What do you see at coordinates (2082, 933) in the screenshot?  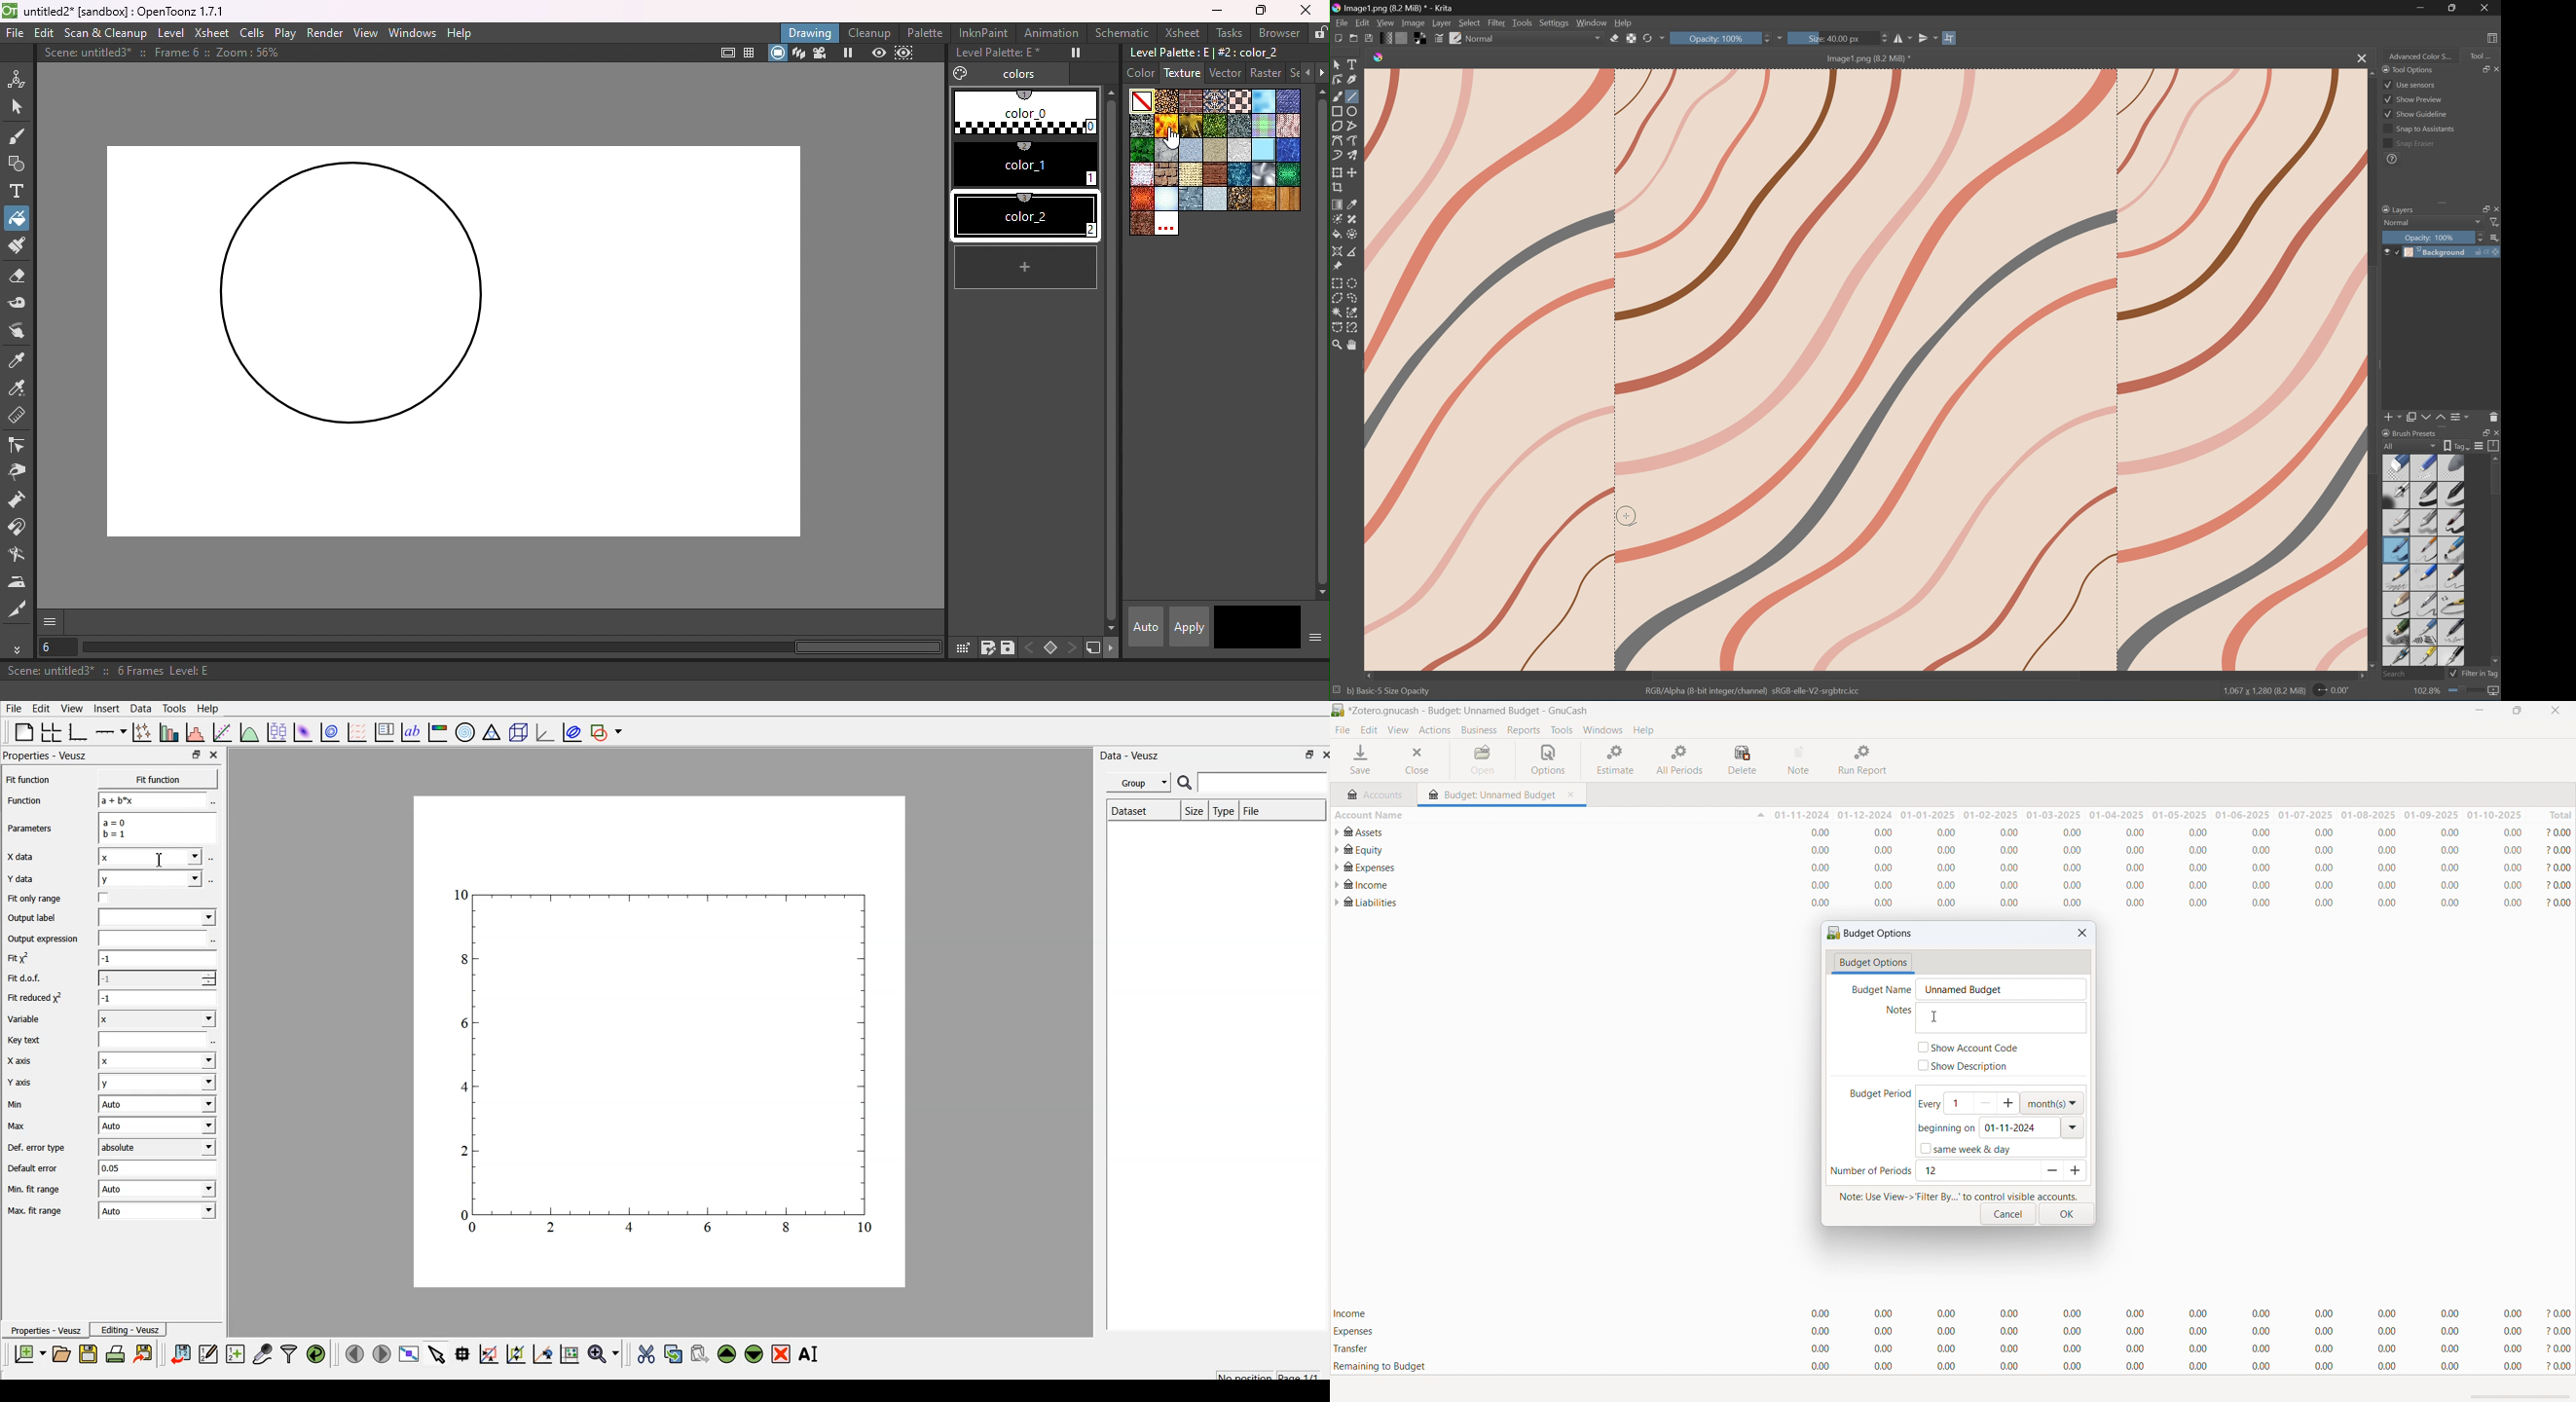 I see `close` at bounding box center [2082, 933].